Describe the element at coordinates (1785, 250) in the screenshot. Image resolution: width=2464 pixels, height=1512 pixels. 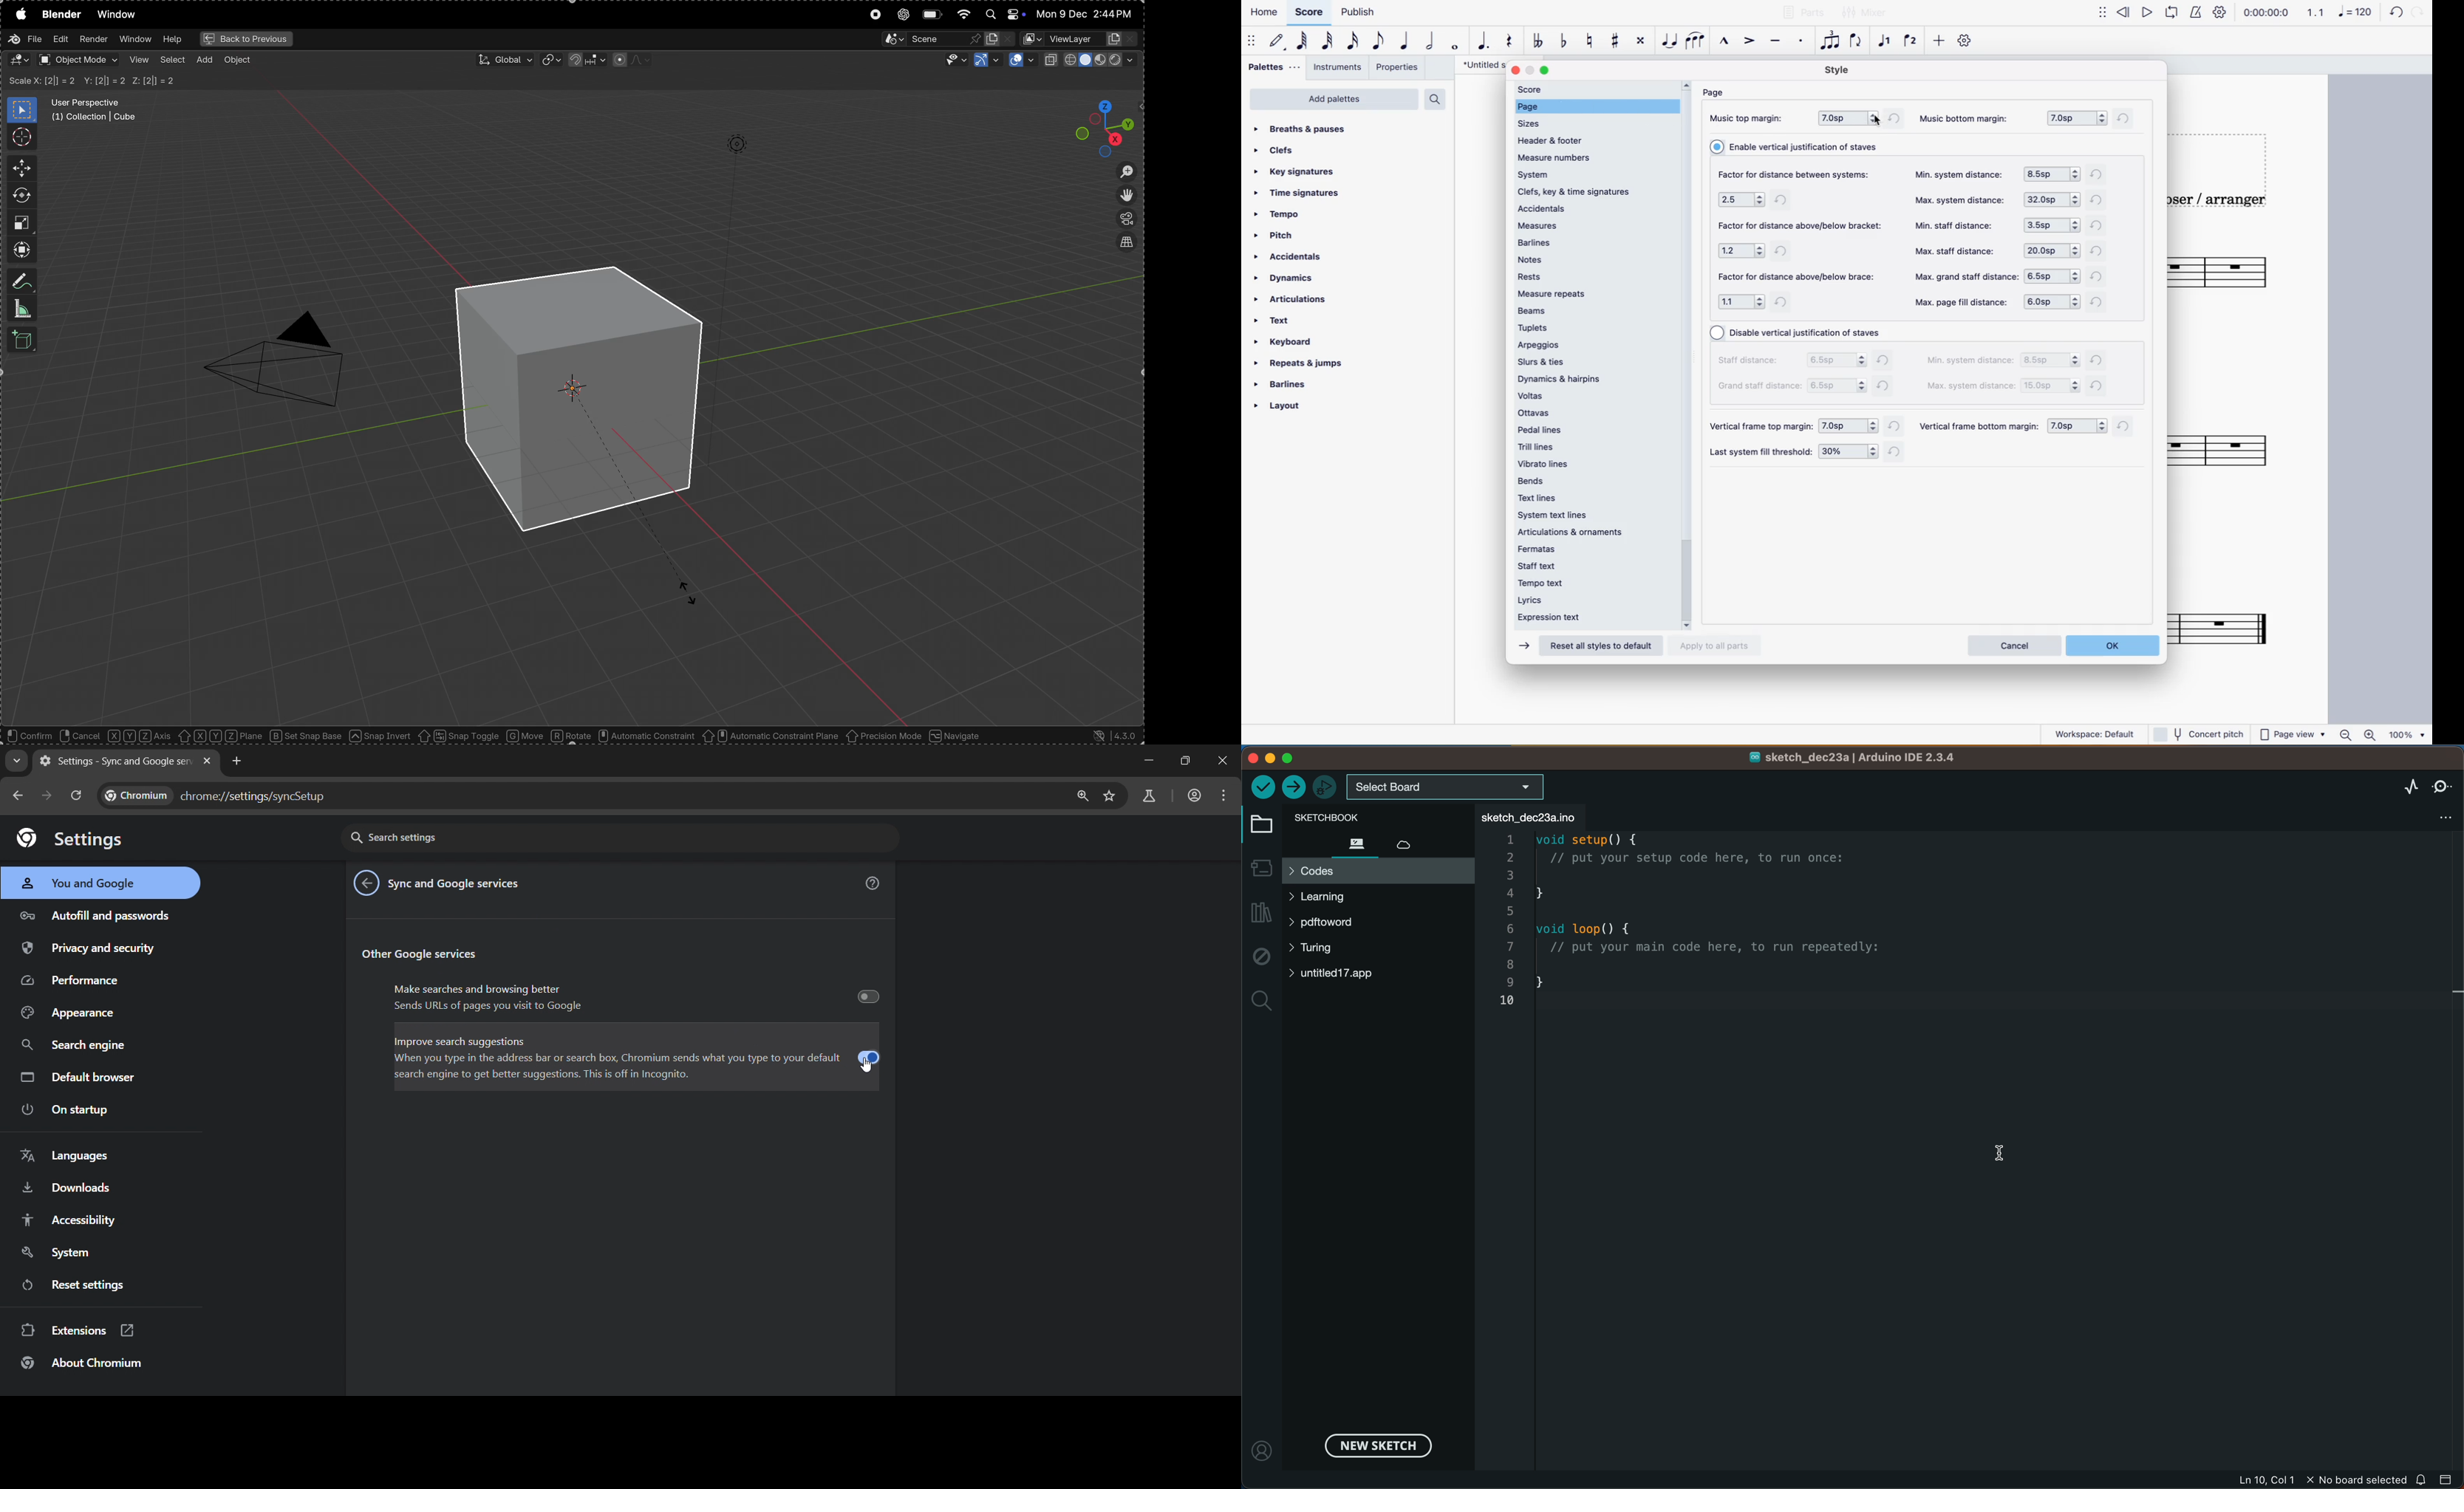
I see `refresh` at that location.